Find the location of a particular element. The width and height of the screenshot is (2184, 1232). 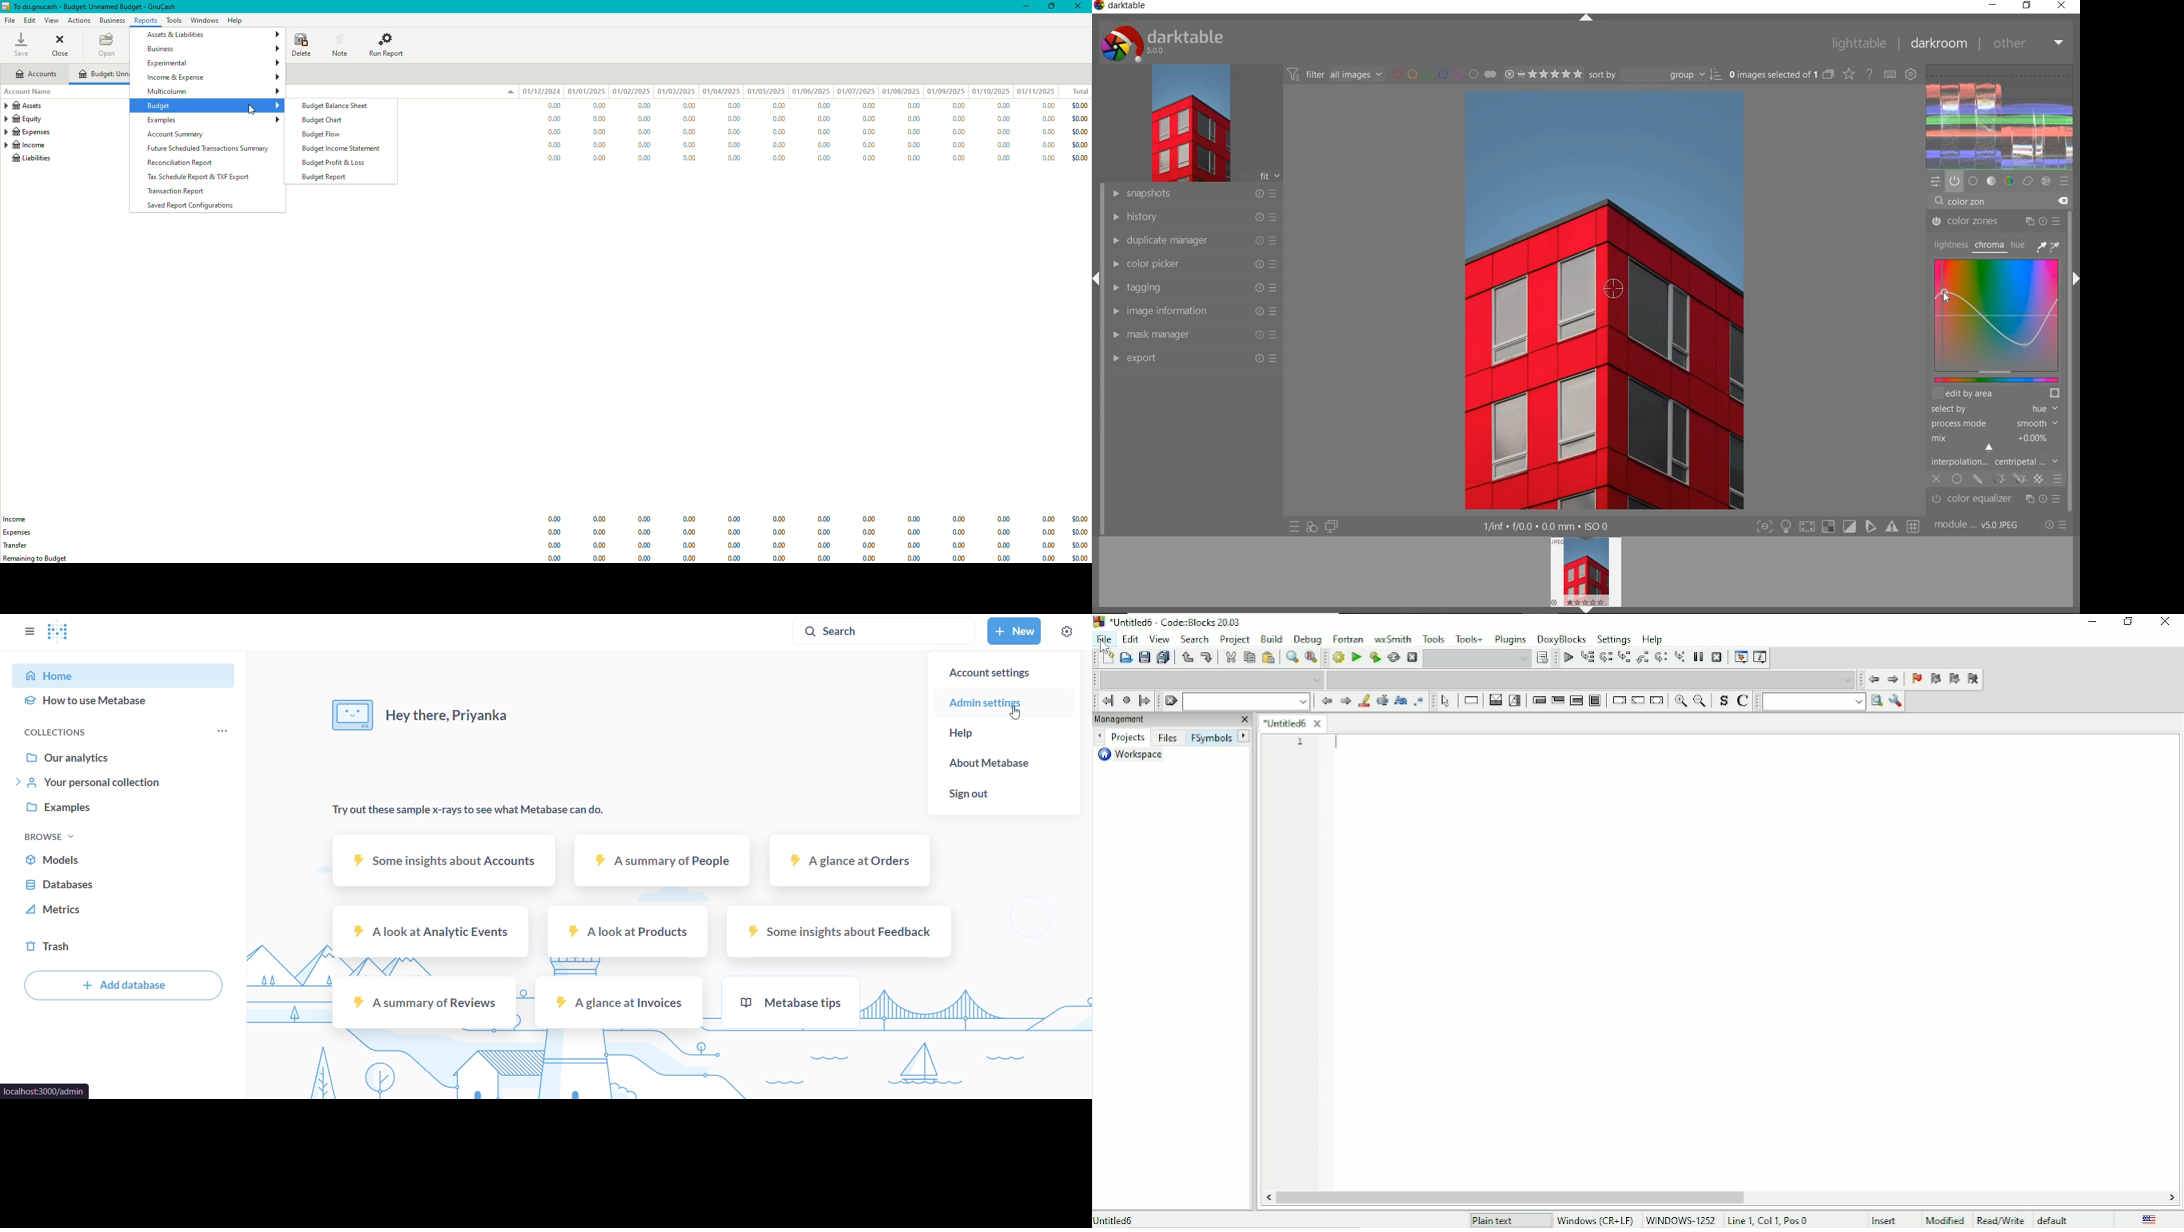

0.00 is located at coordinates (555, 559).